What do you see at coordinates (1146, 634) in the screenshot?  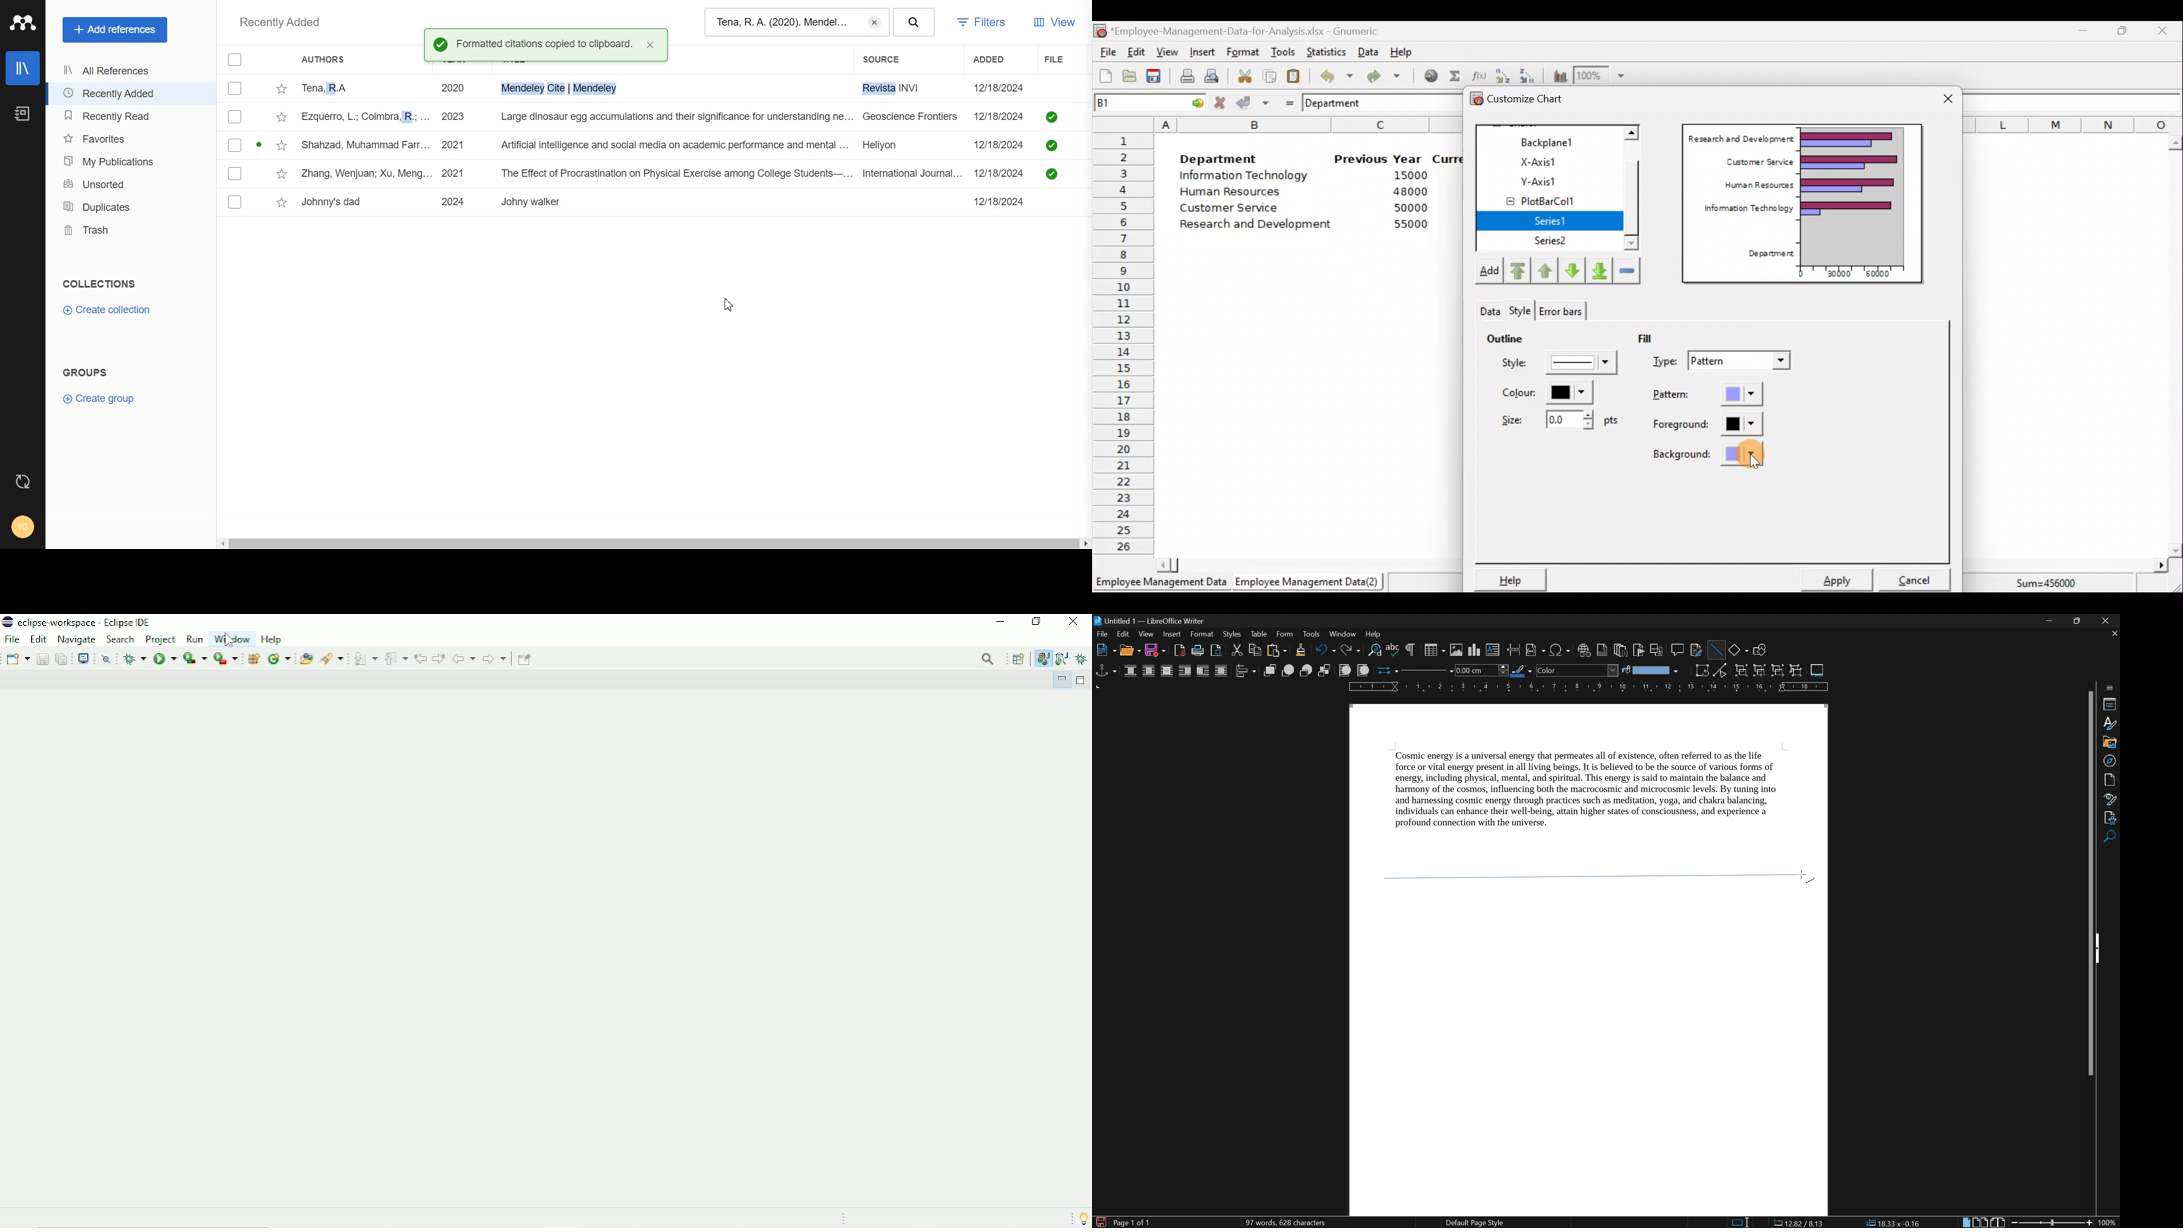 I see `view` at bounding box center [1146, 634].